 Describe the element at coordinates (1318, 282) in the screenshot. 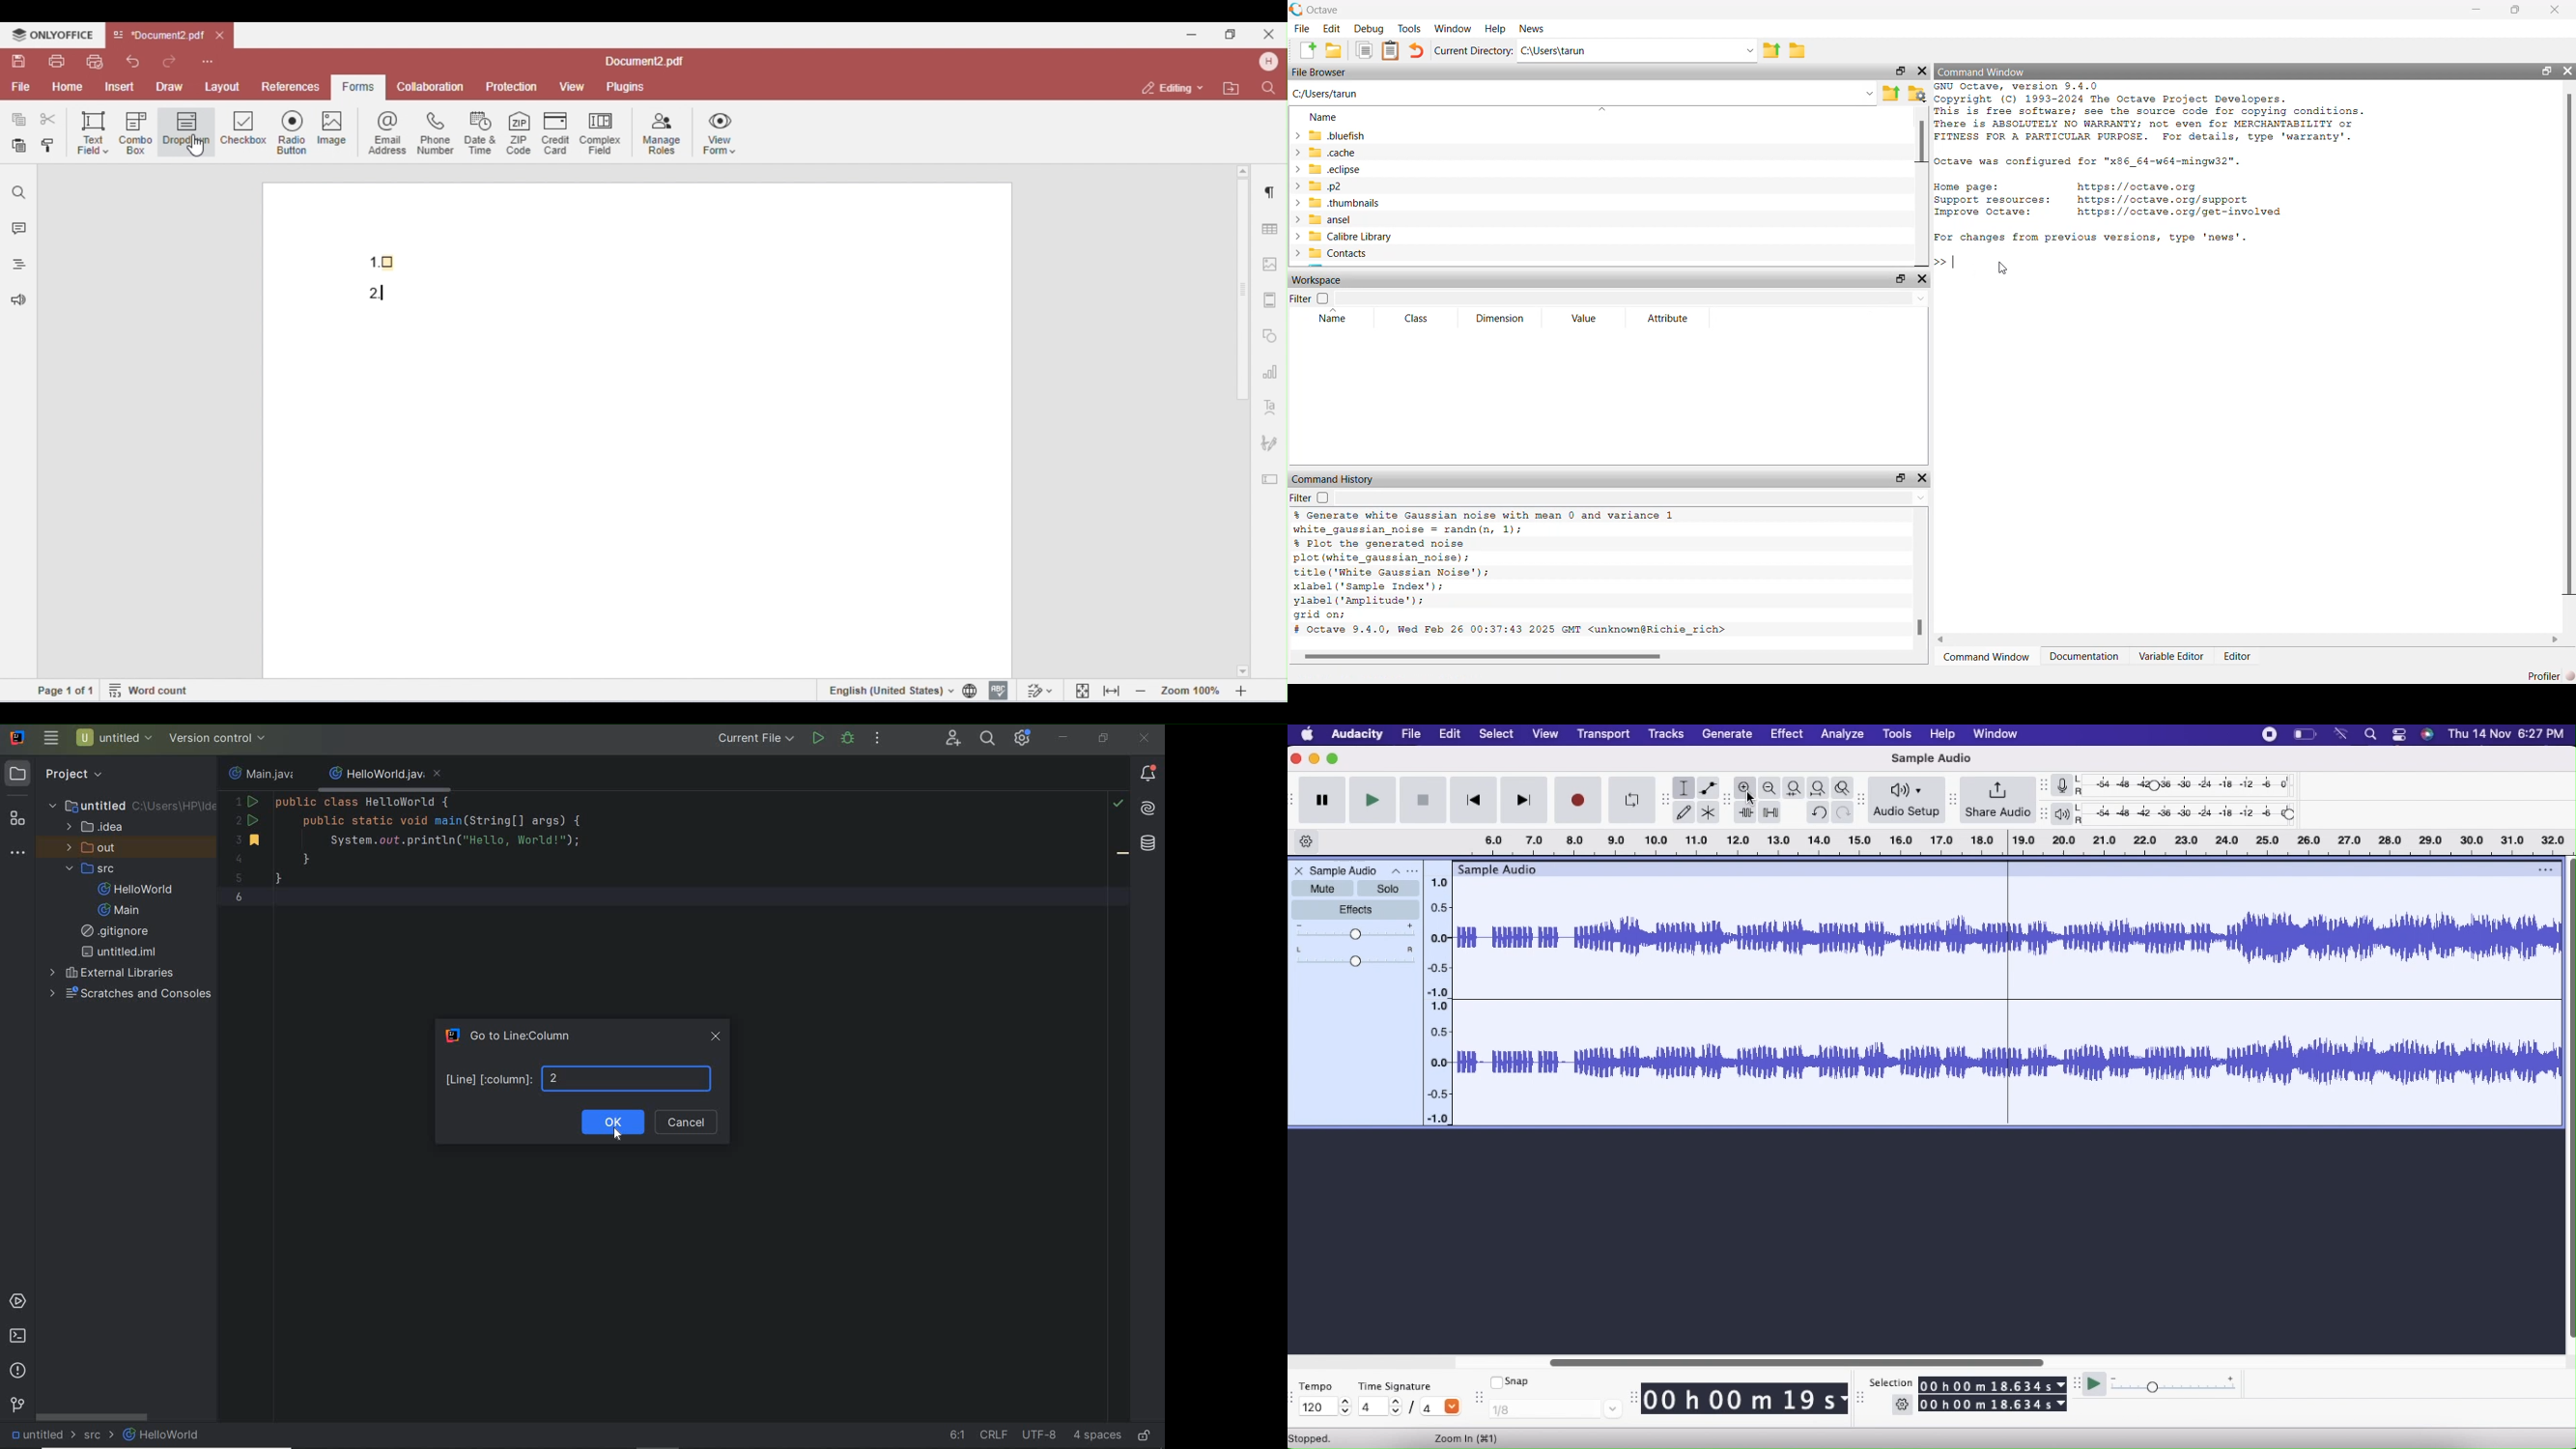

I see `Workspace` at that location.